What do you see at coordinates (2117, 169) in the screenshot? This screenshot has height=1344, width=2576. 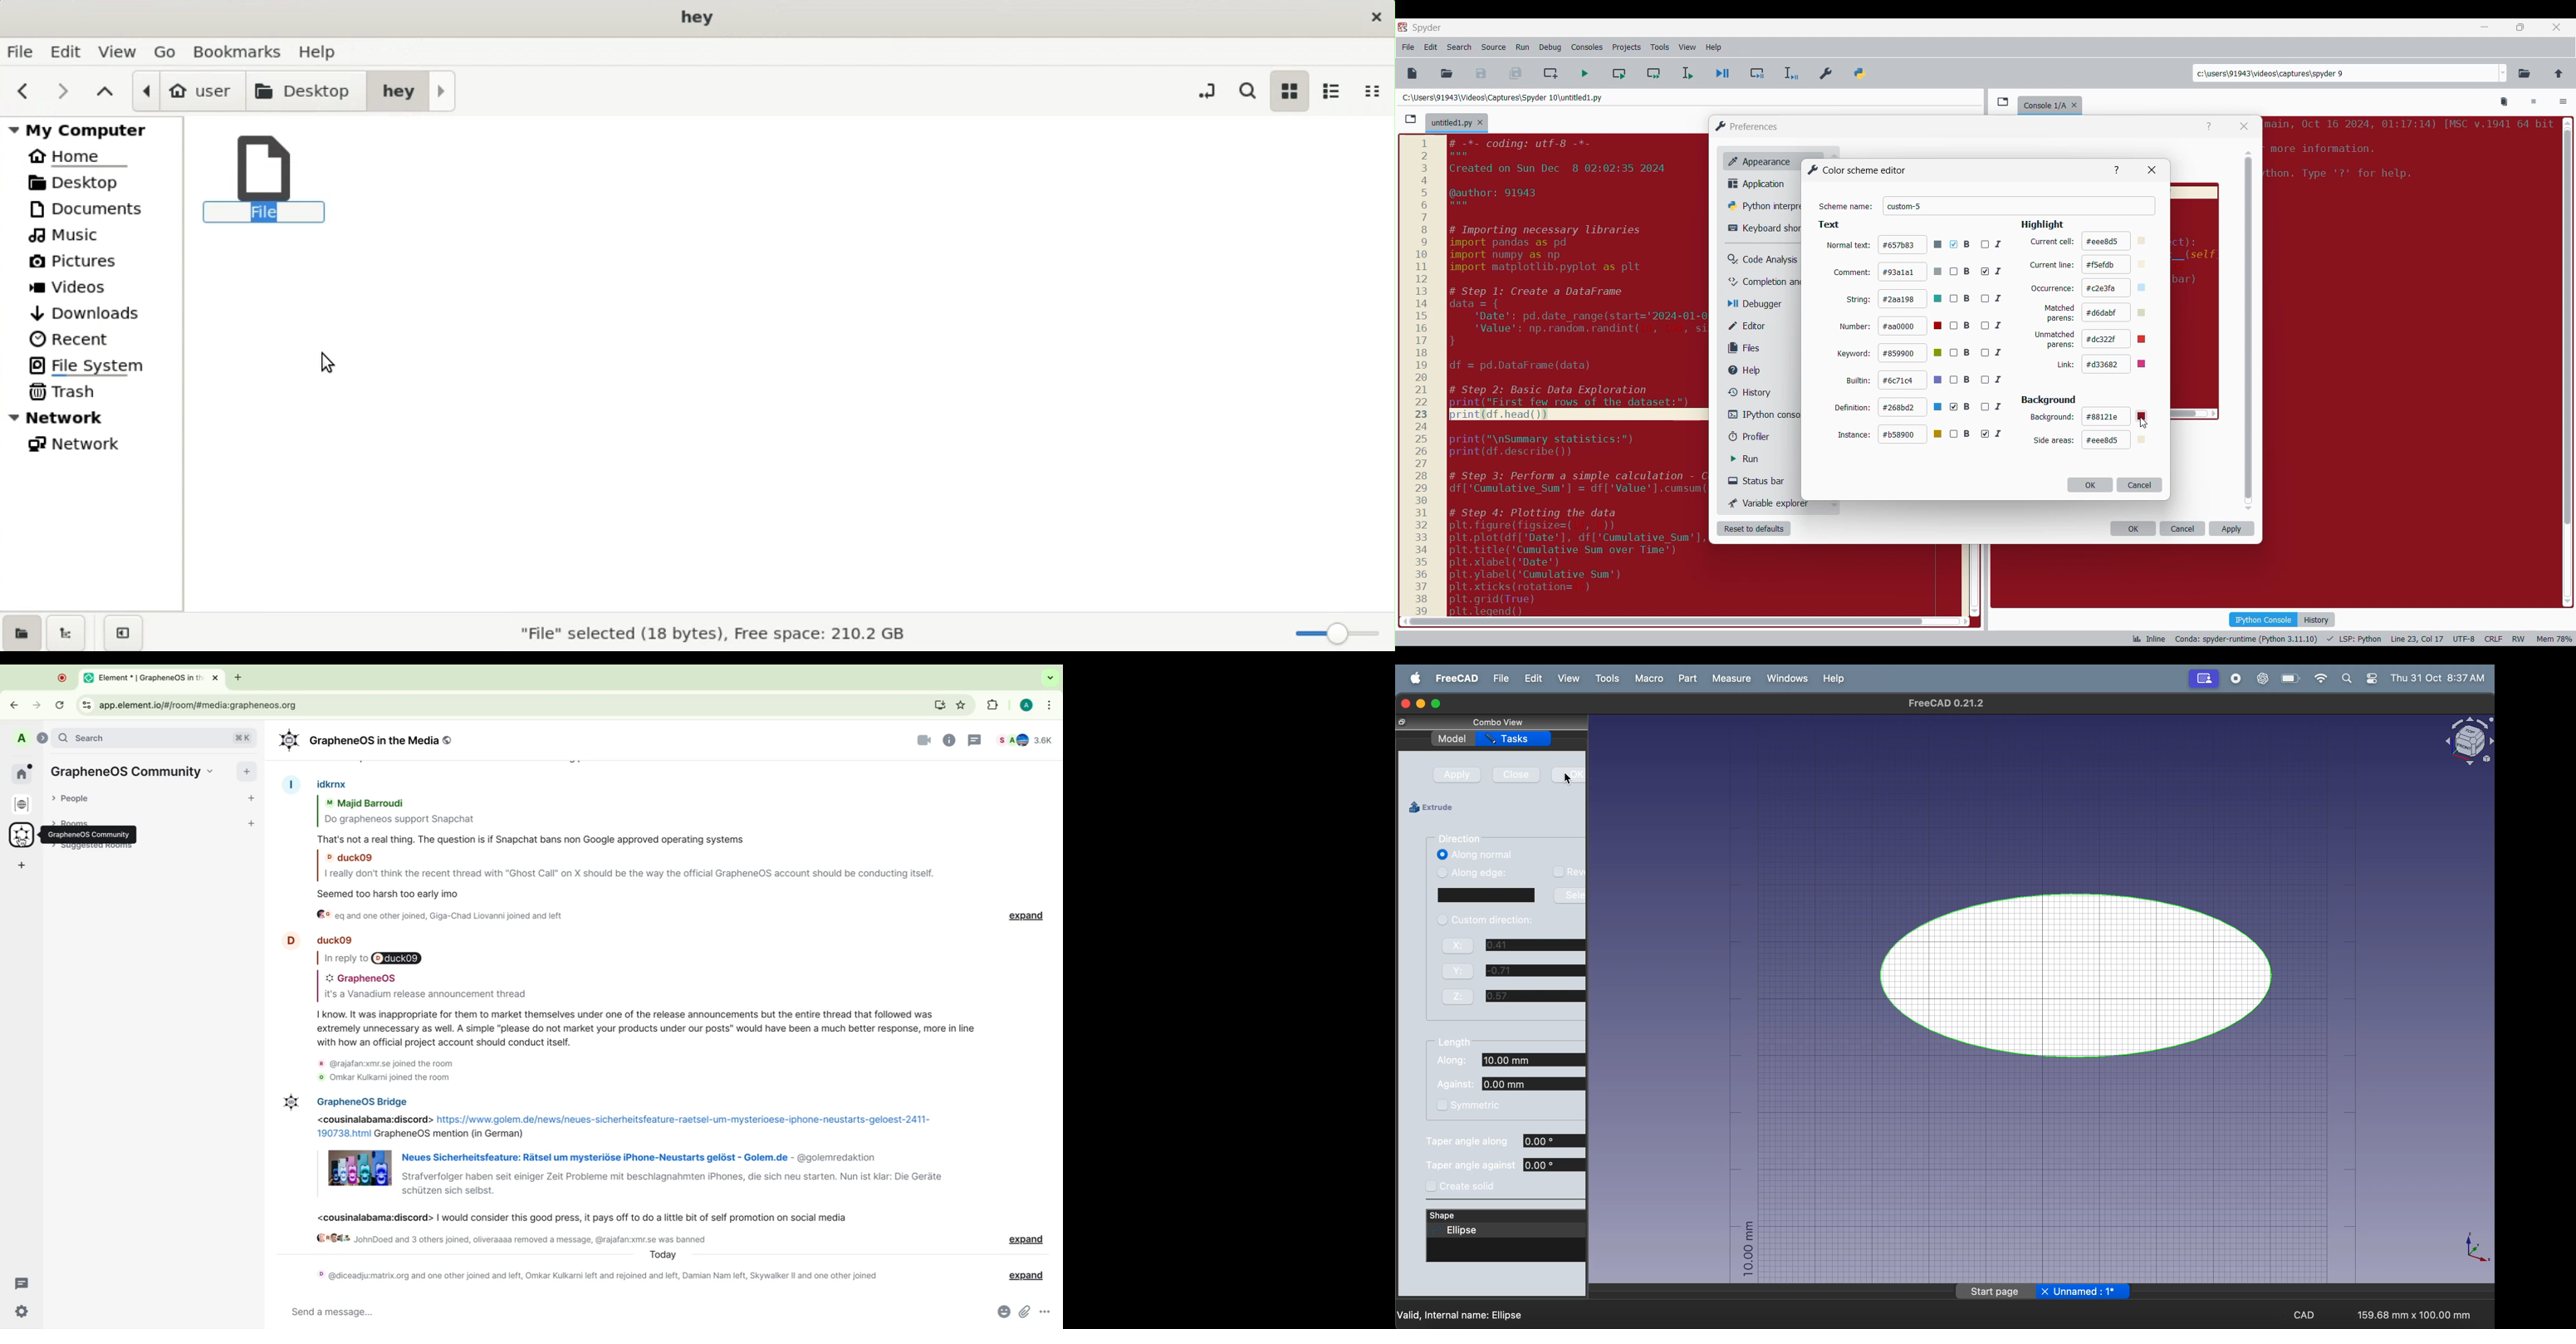 I see `` at bounding box center [2117, 169].